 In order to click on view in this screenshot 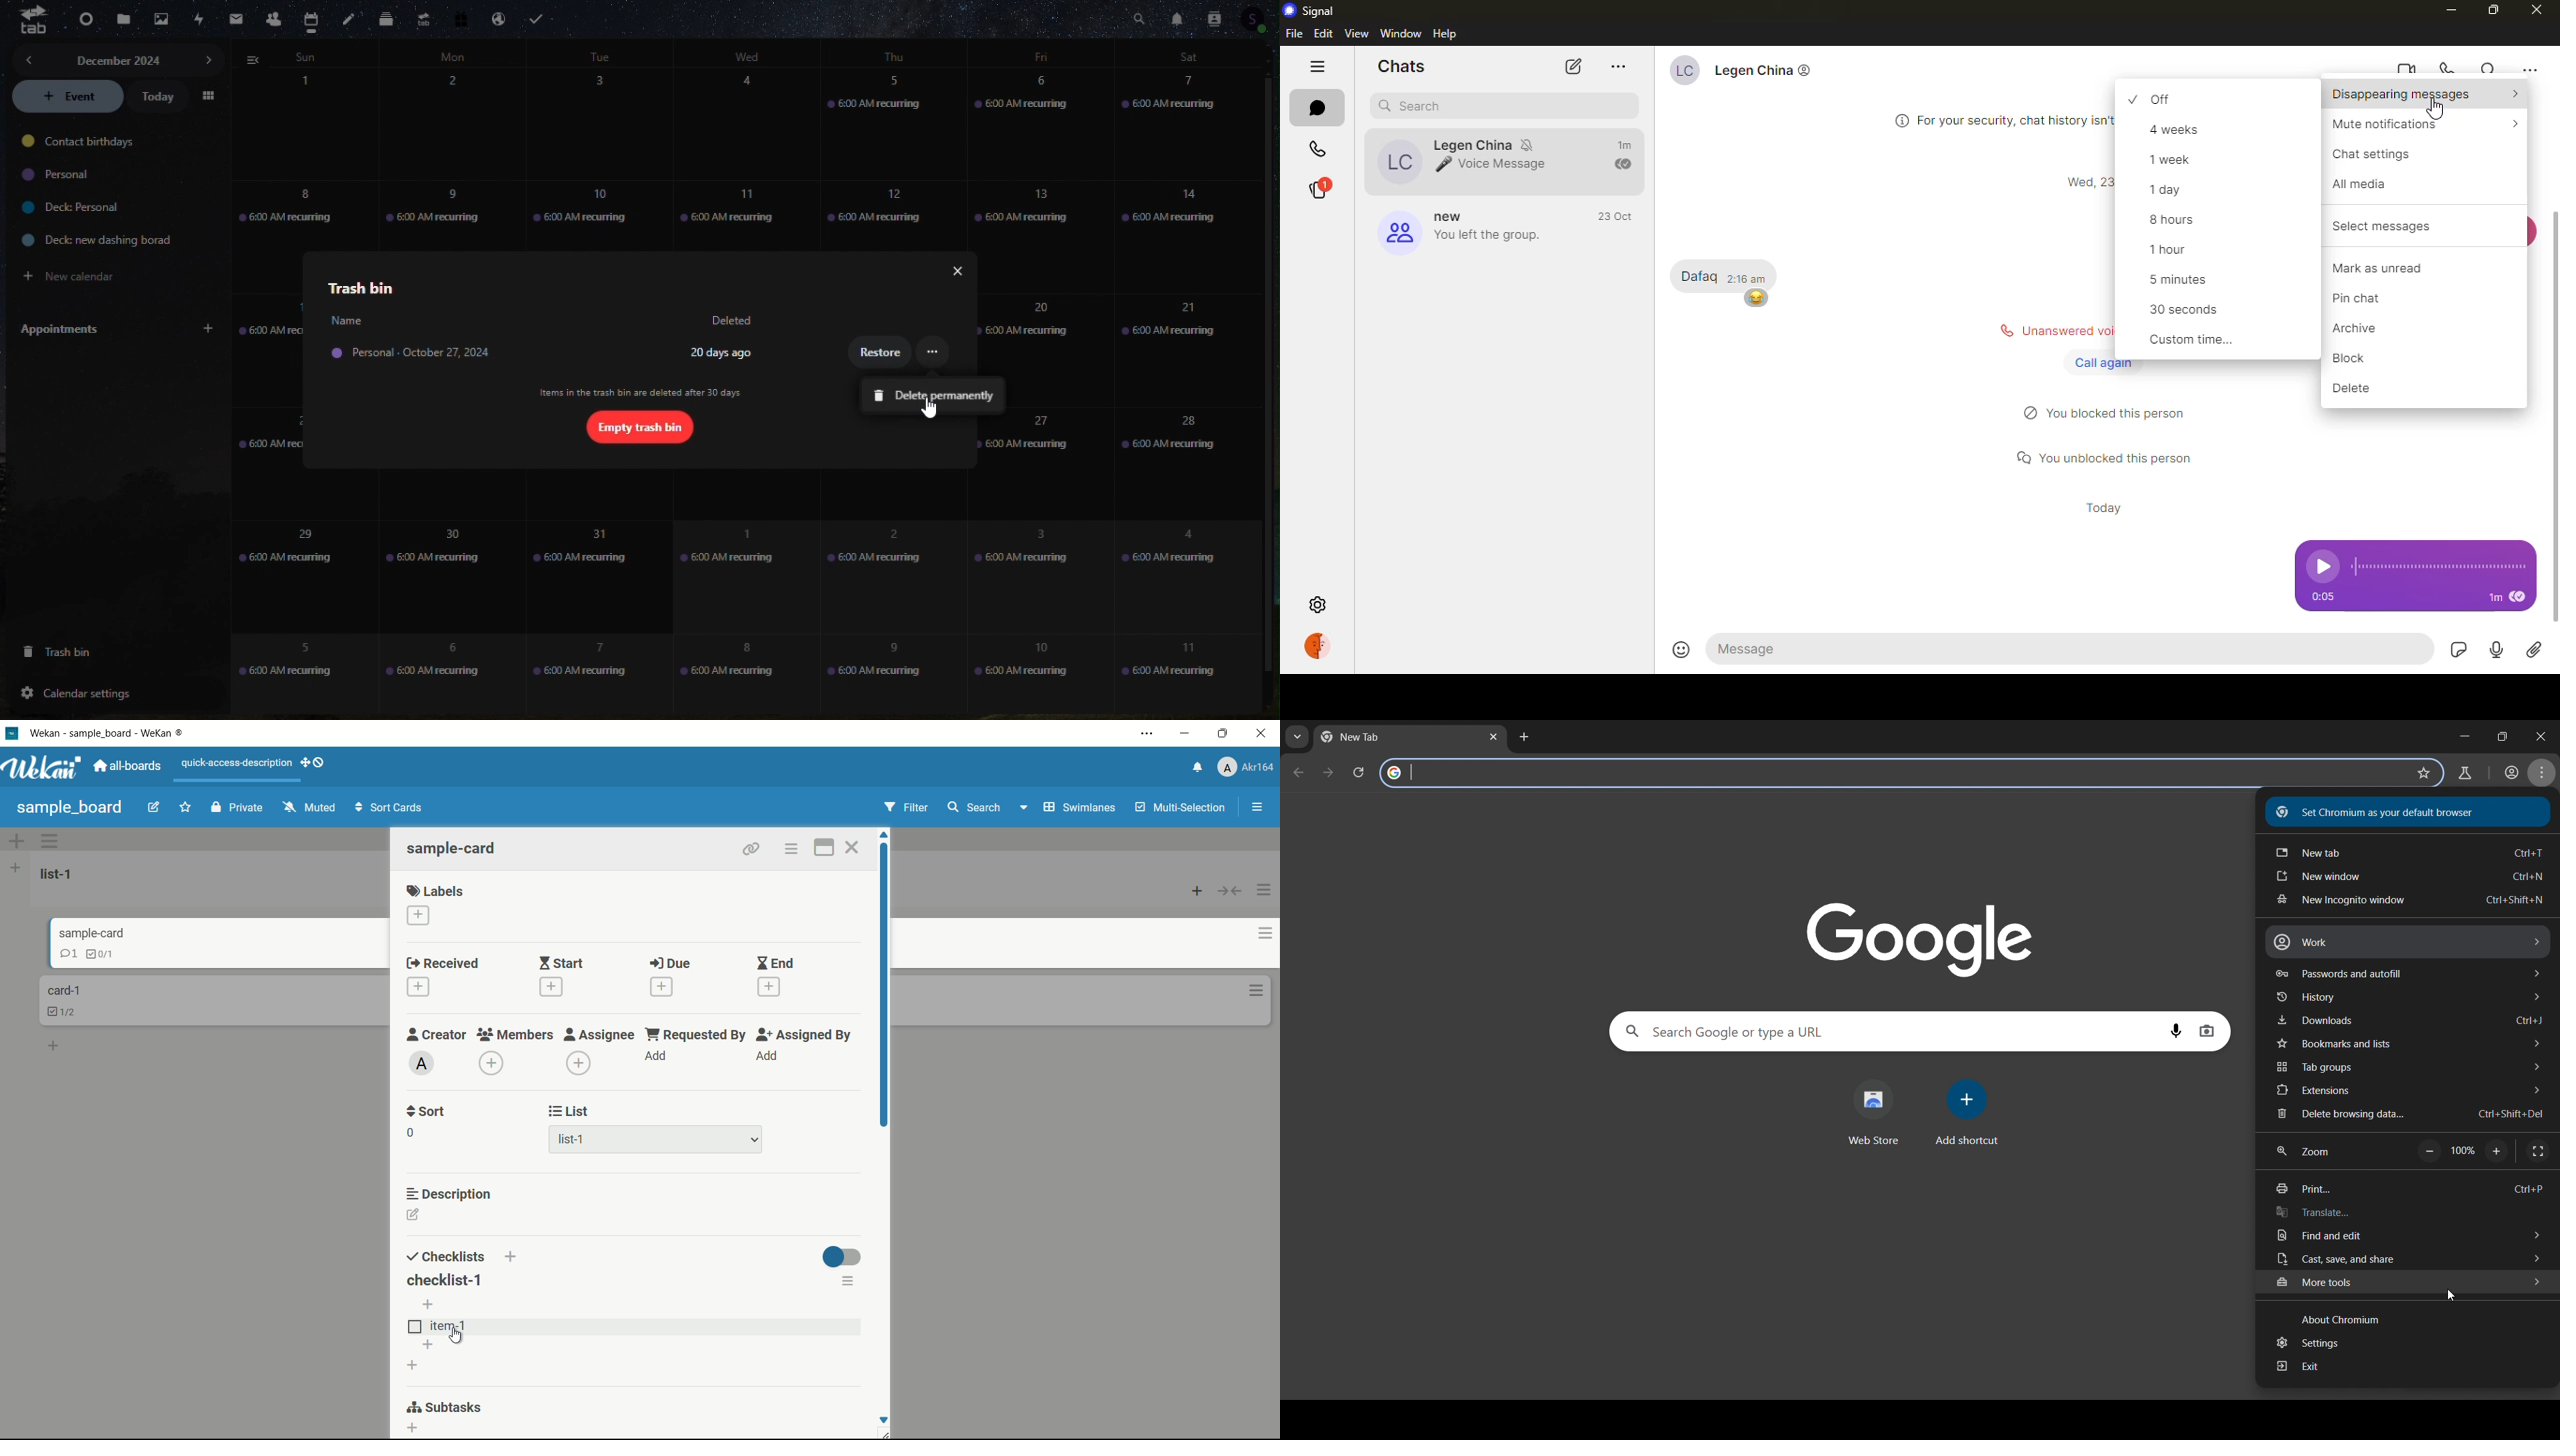, I will do `click(1356, 34)`.